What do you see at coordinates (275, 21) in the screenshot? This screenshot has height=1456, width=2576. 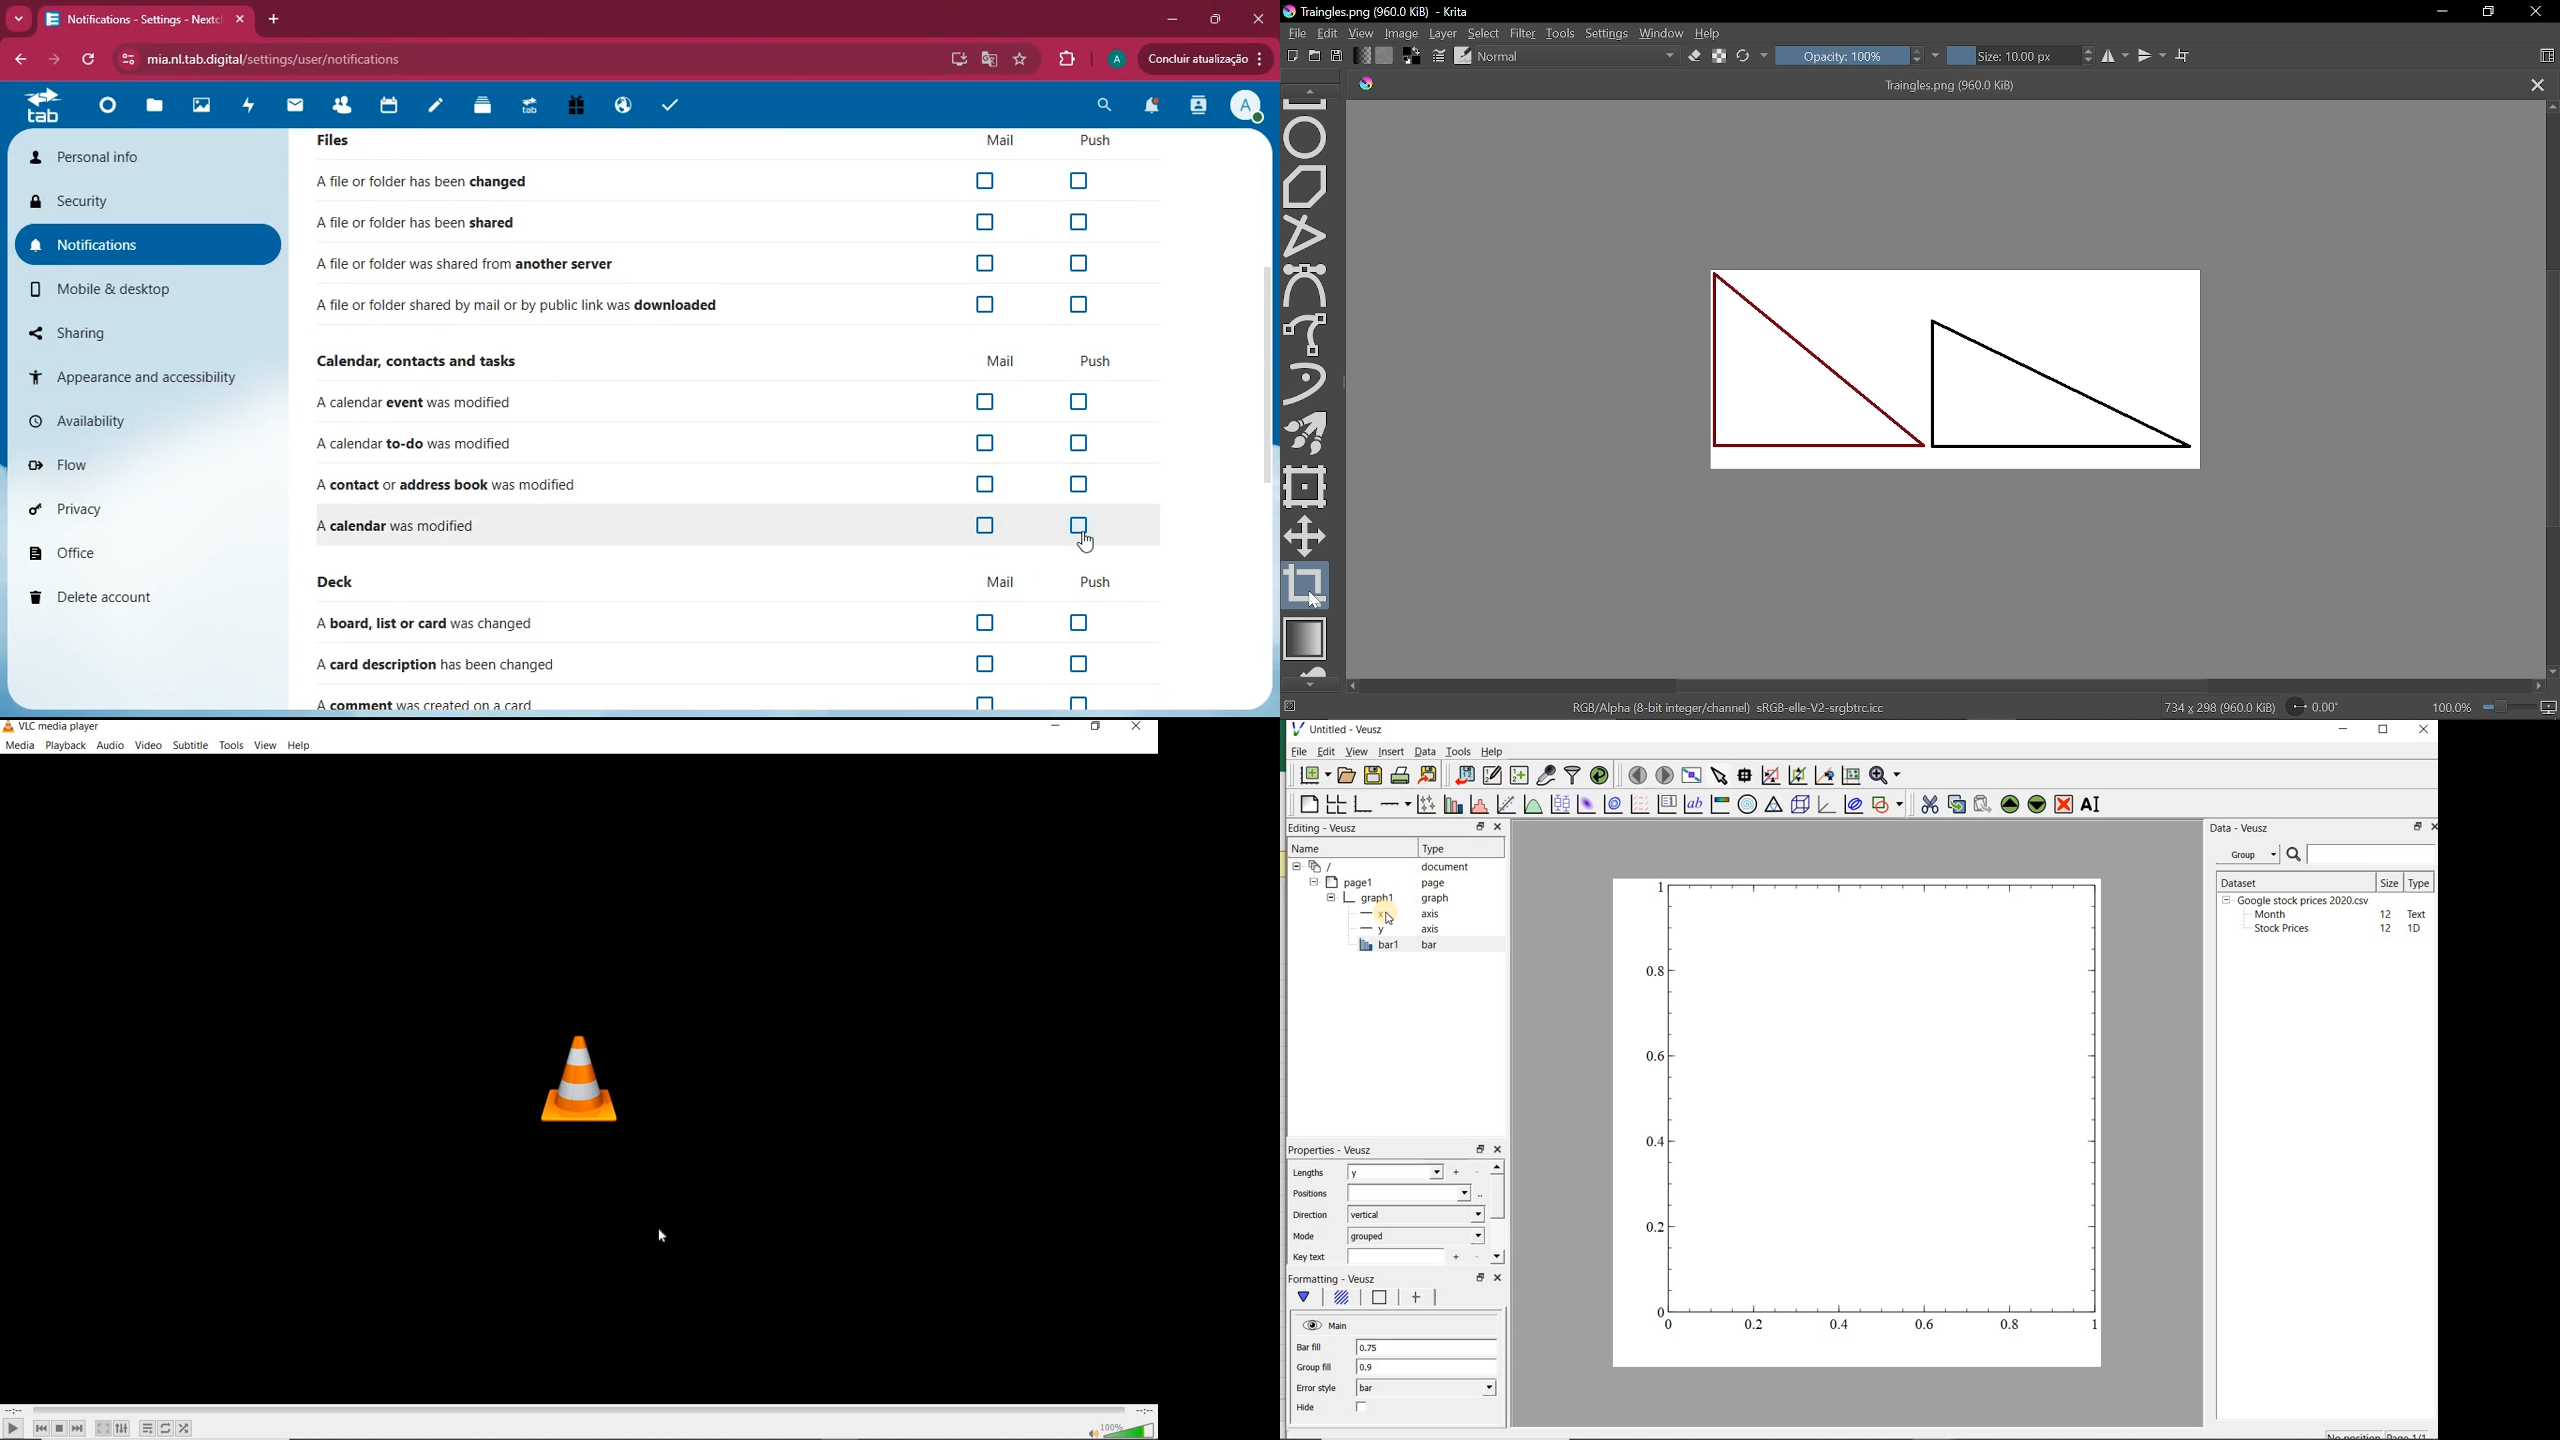 I see `add tab` at bounding box center [275, 21].